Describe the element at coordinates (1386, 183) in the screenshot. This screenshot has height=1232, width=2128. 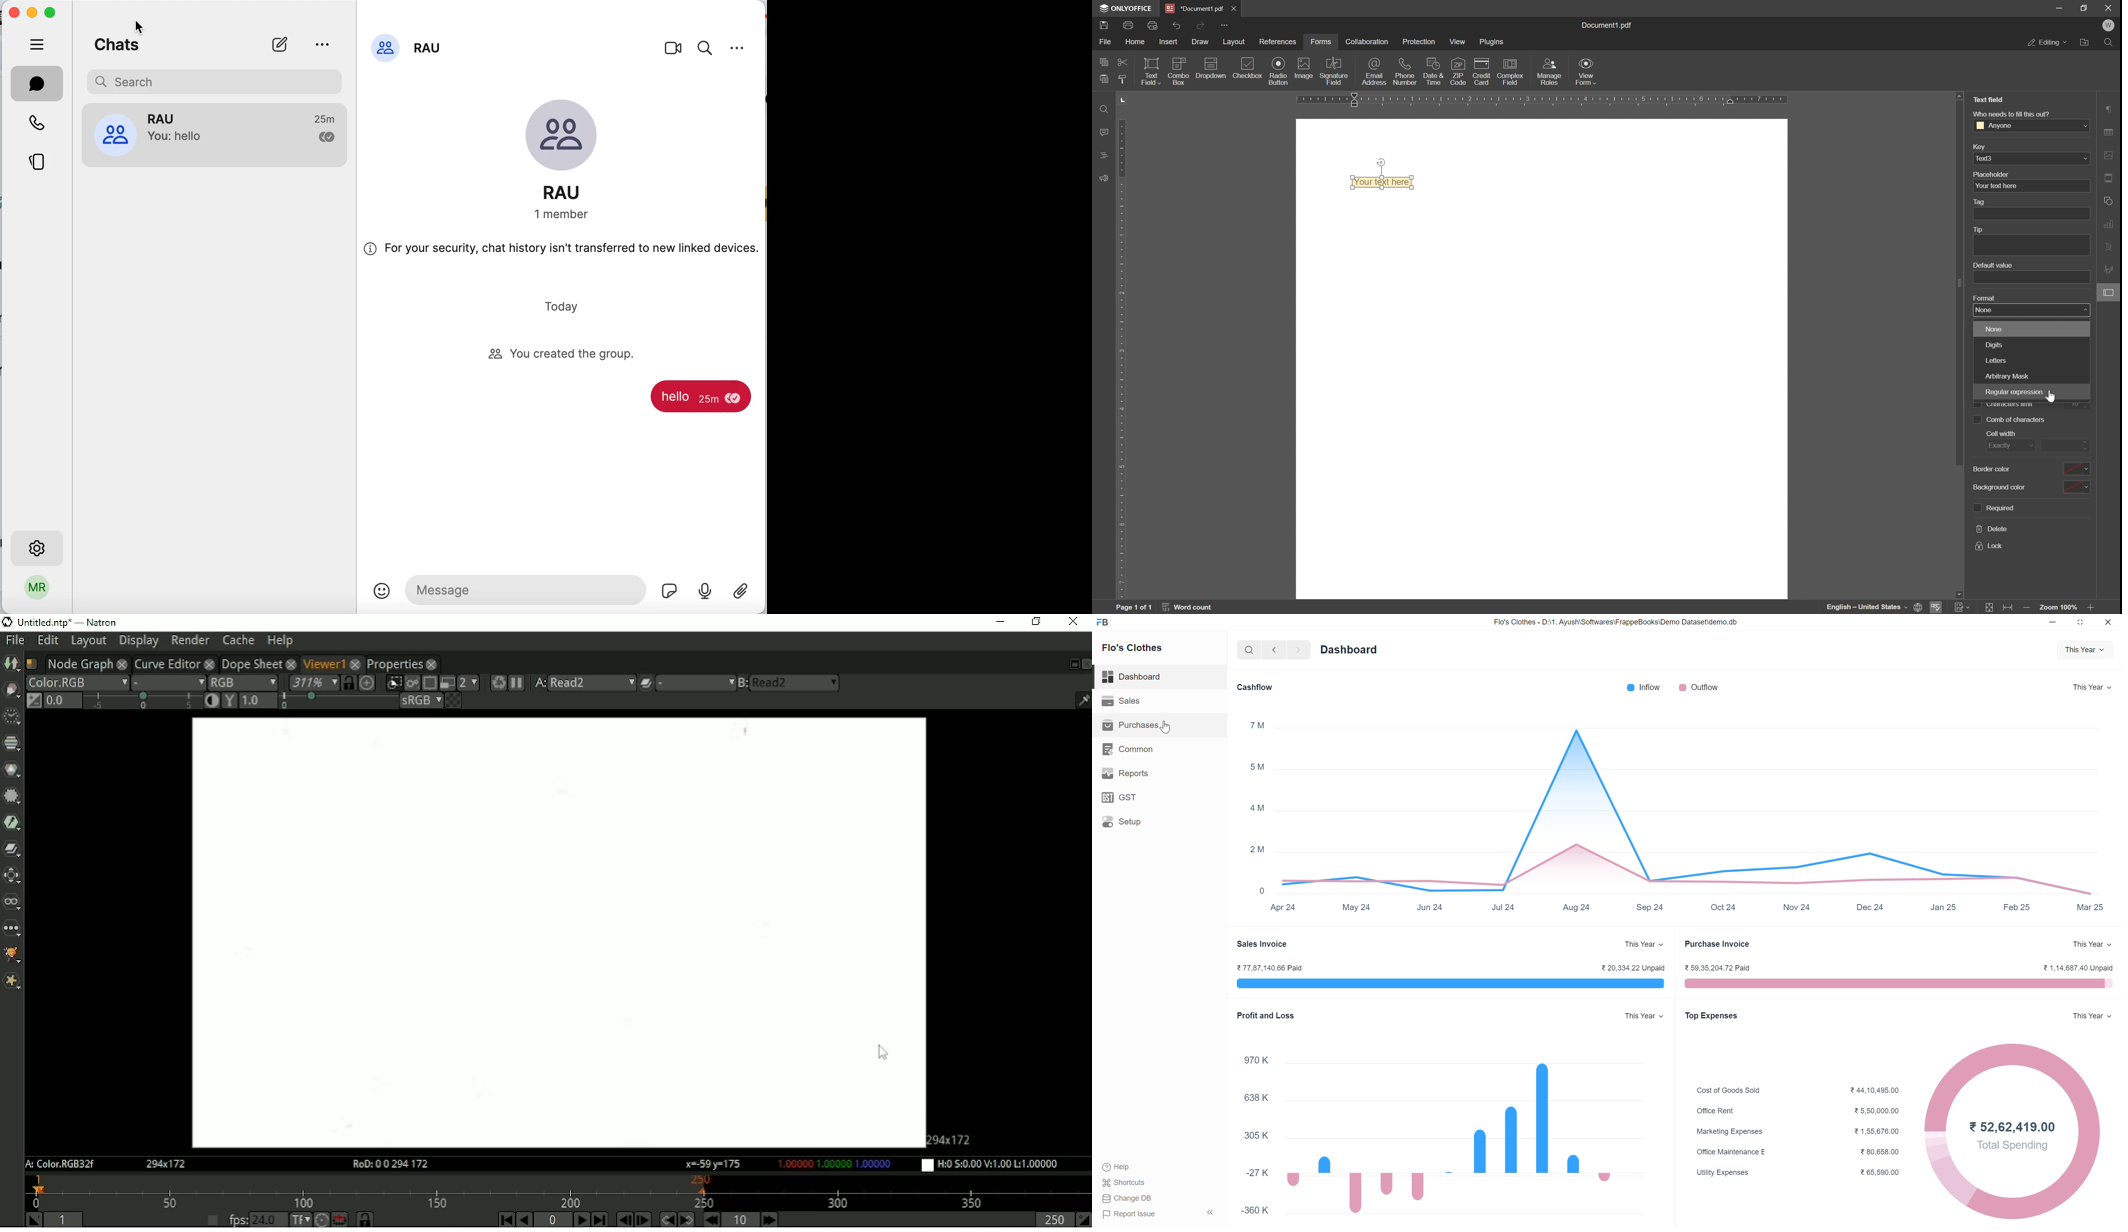
I see `Text field` at that location.